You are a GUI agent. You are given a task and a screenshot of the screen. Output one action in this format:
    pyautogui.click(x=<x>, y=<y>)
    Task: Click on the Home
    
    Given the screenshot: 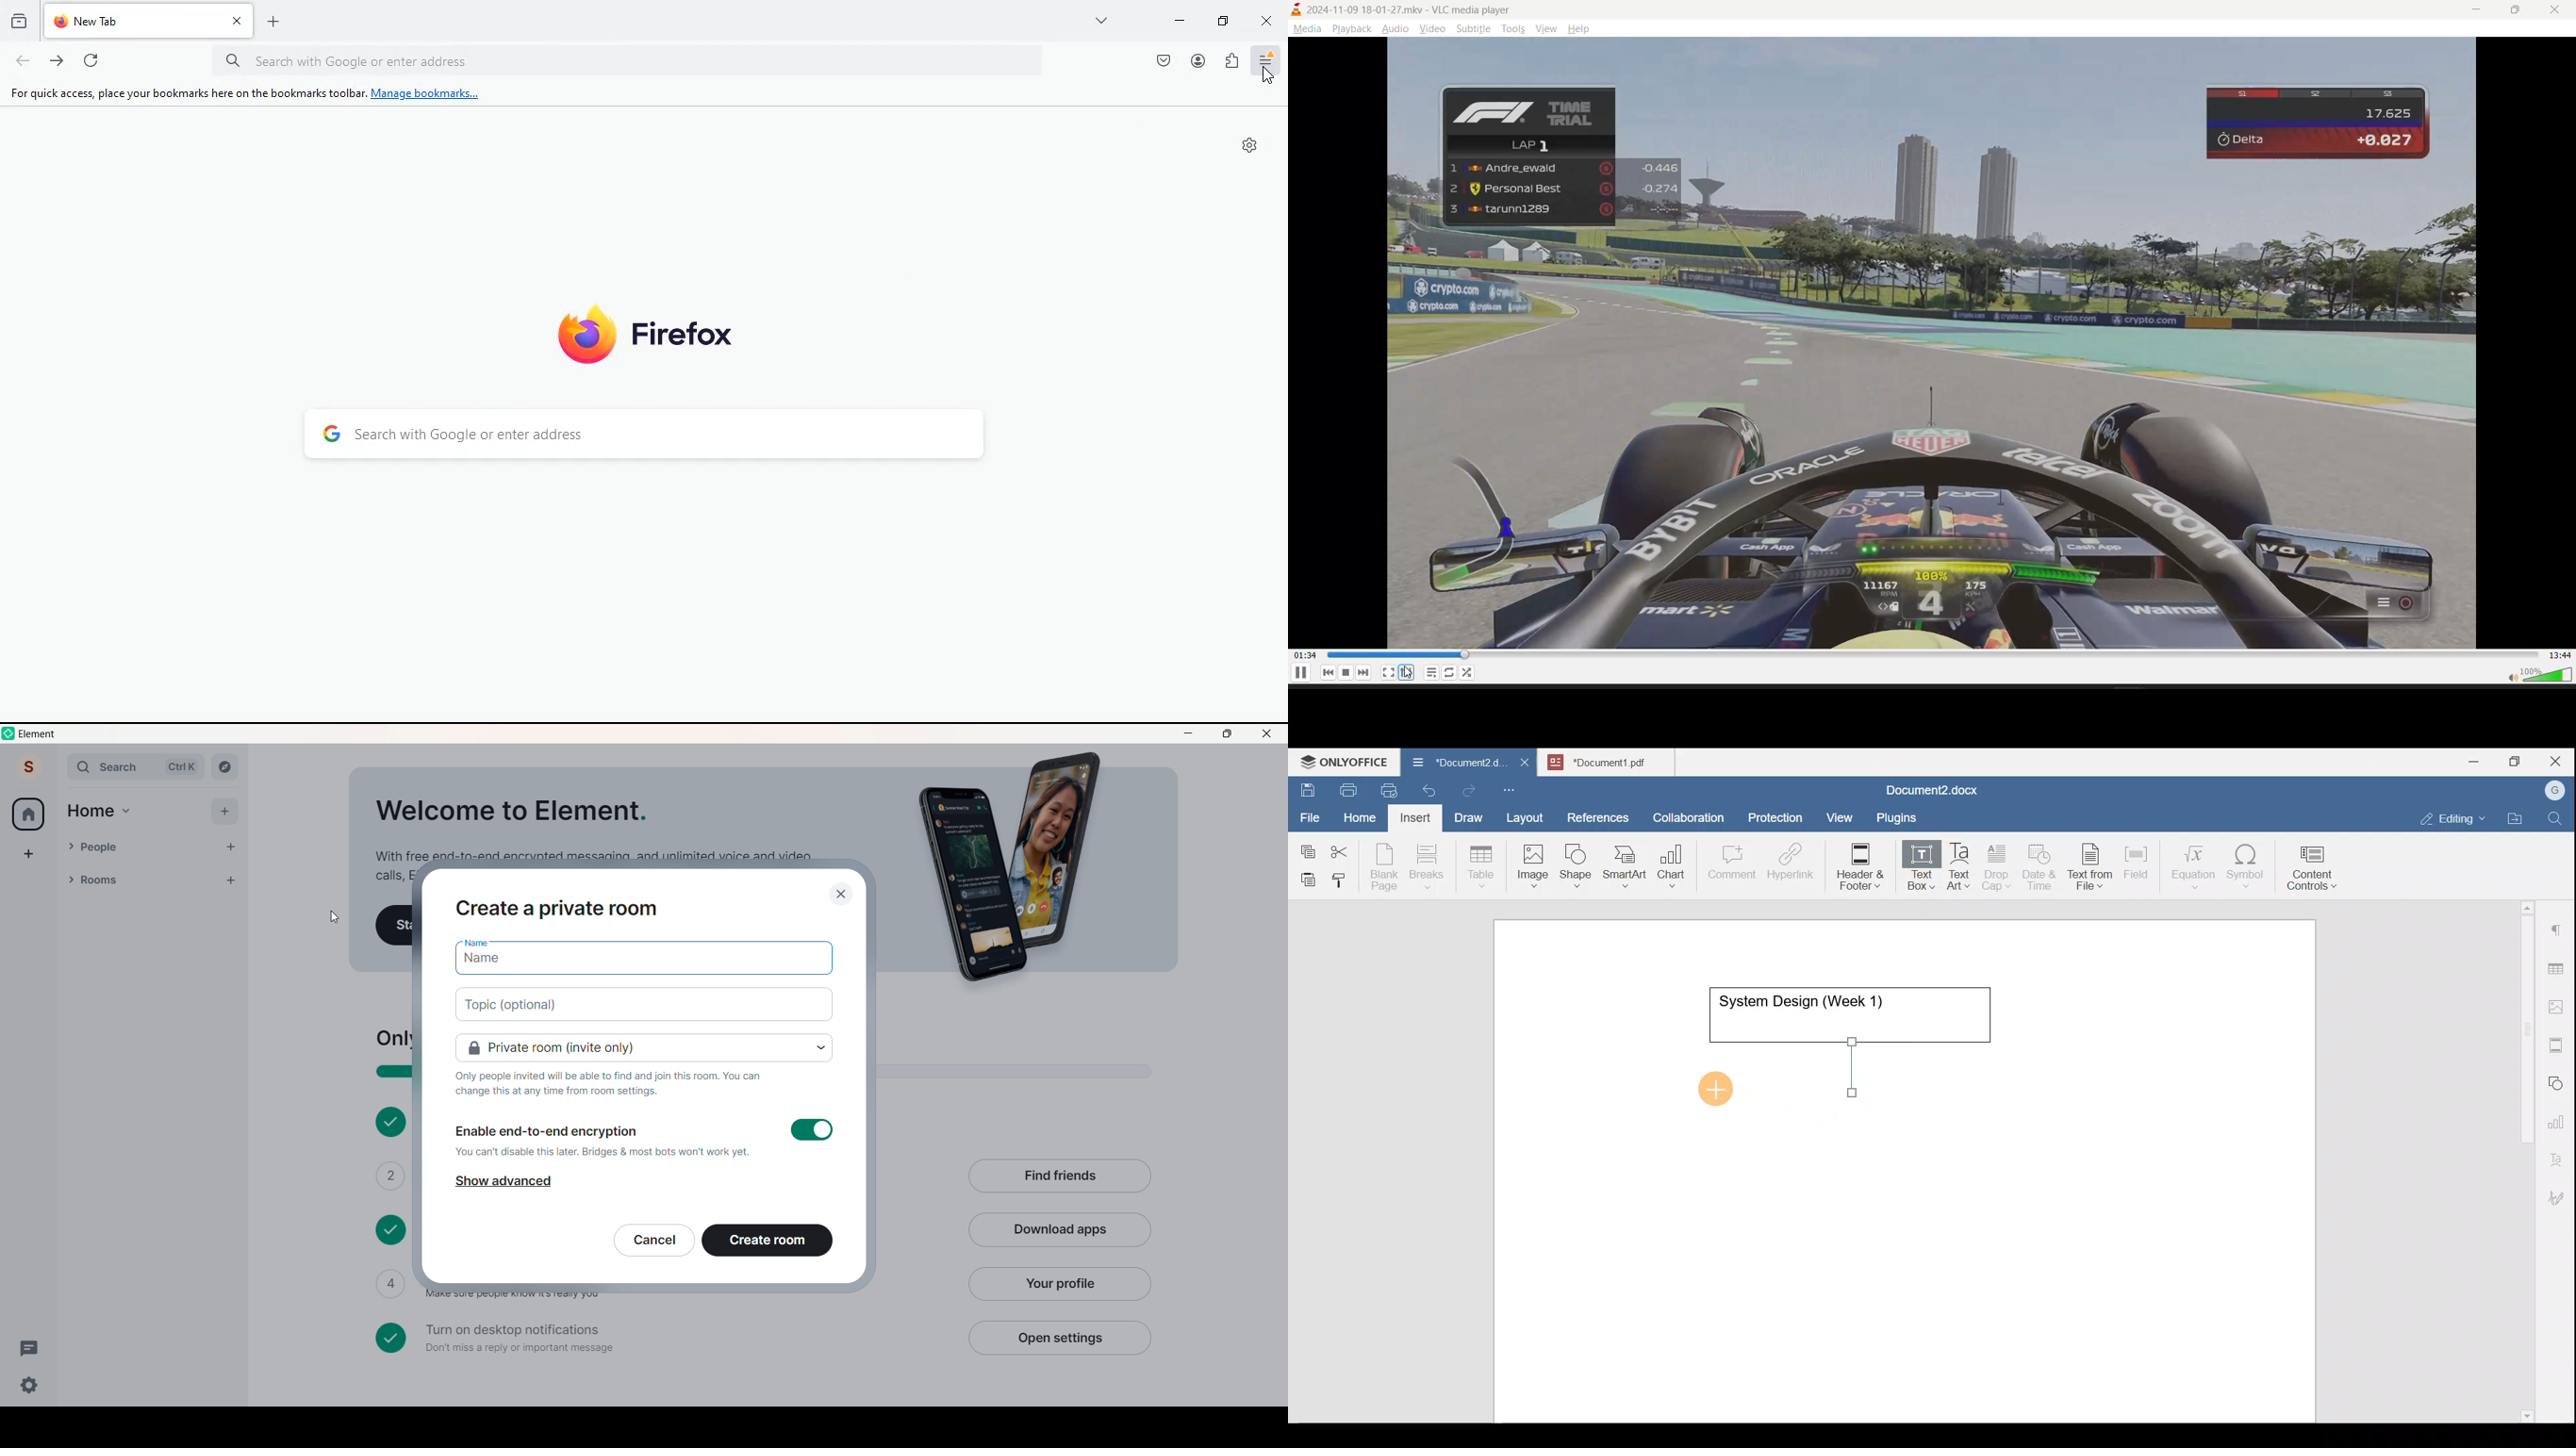 What is the action you would take?
    pyautogui.click(x=28, y=814)
    